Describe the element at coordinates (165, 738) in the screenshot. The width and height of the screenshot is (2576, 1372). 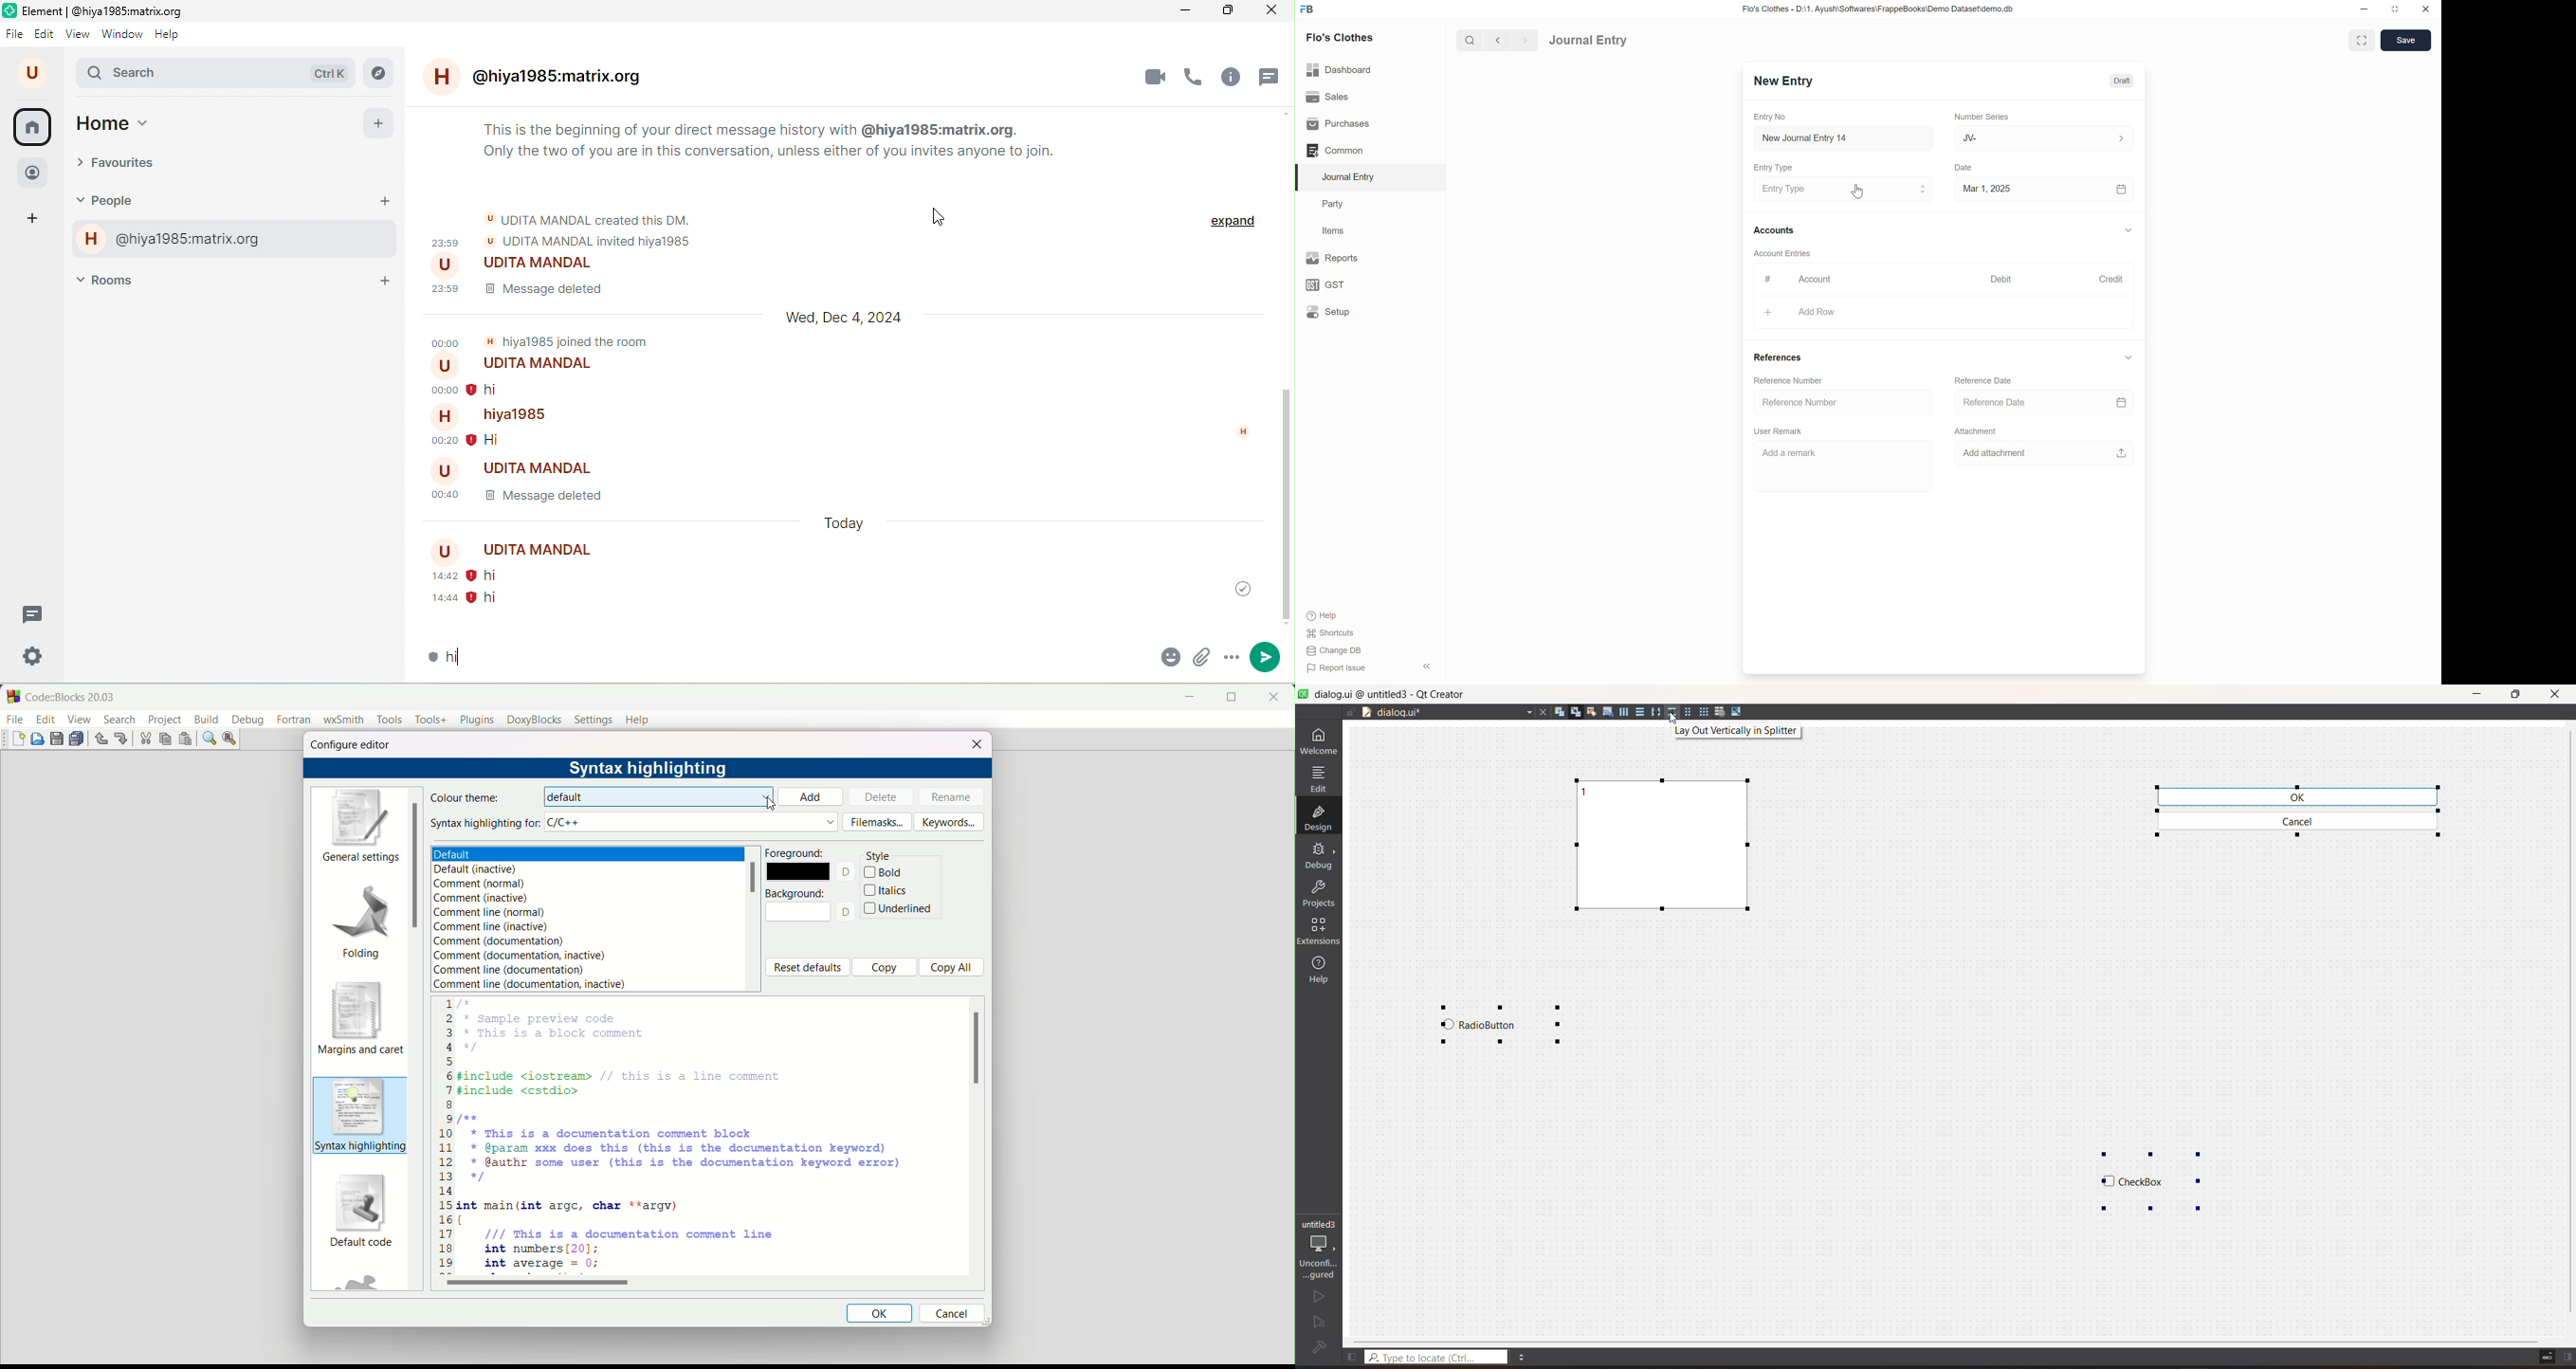
I see `copy` at that location.